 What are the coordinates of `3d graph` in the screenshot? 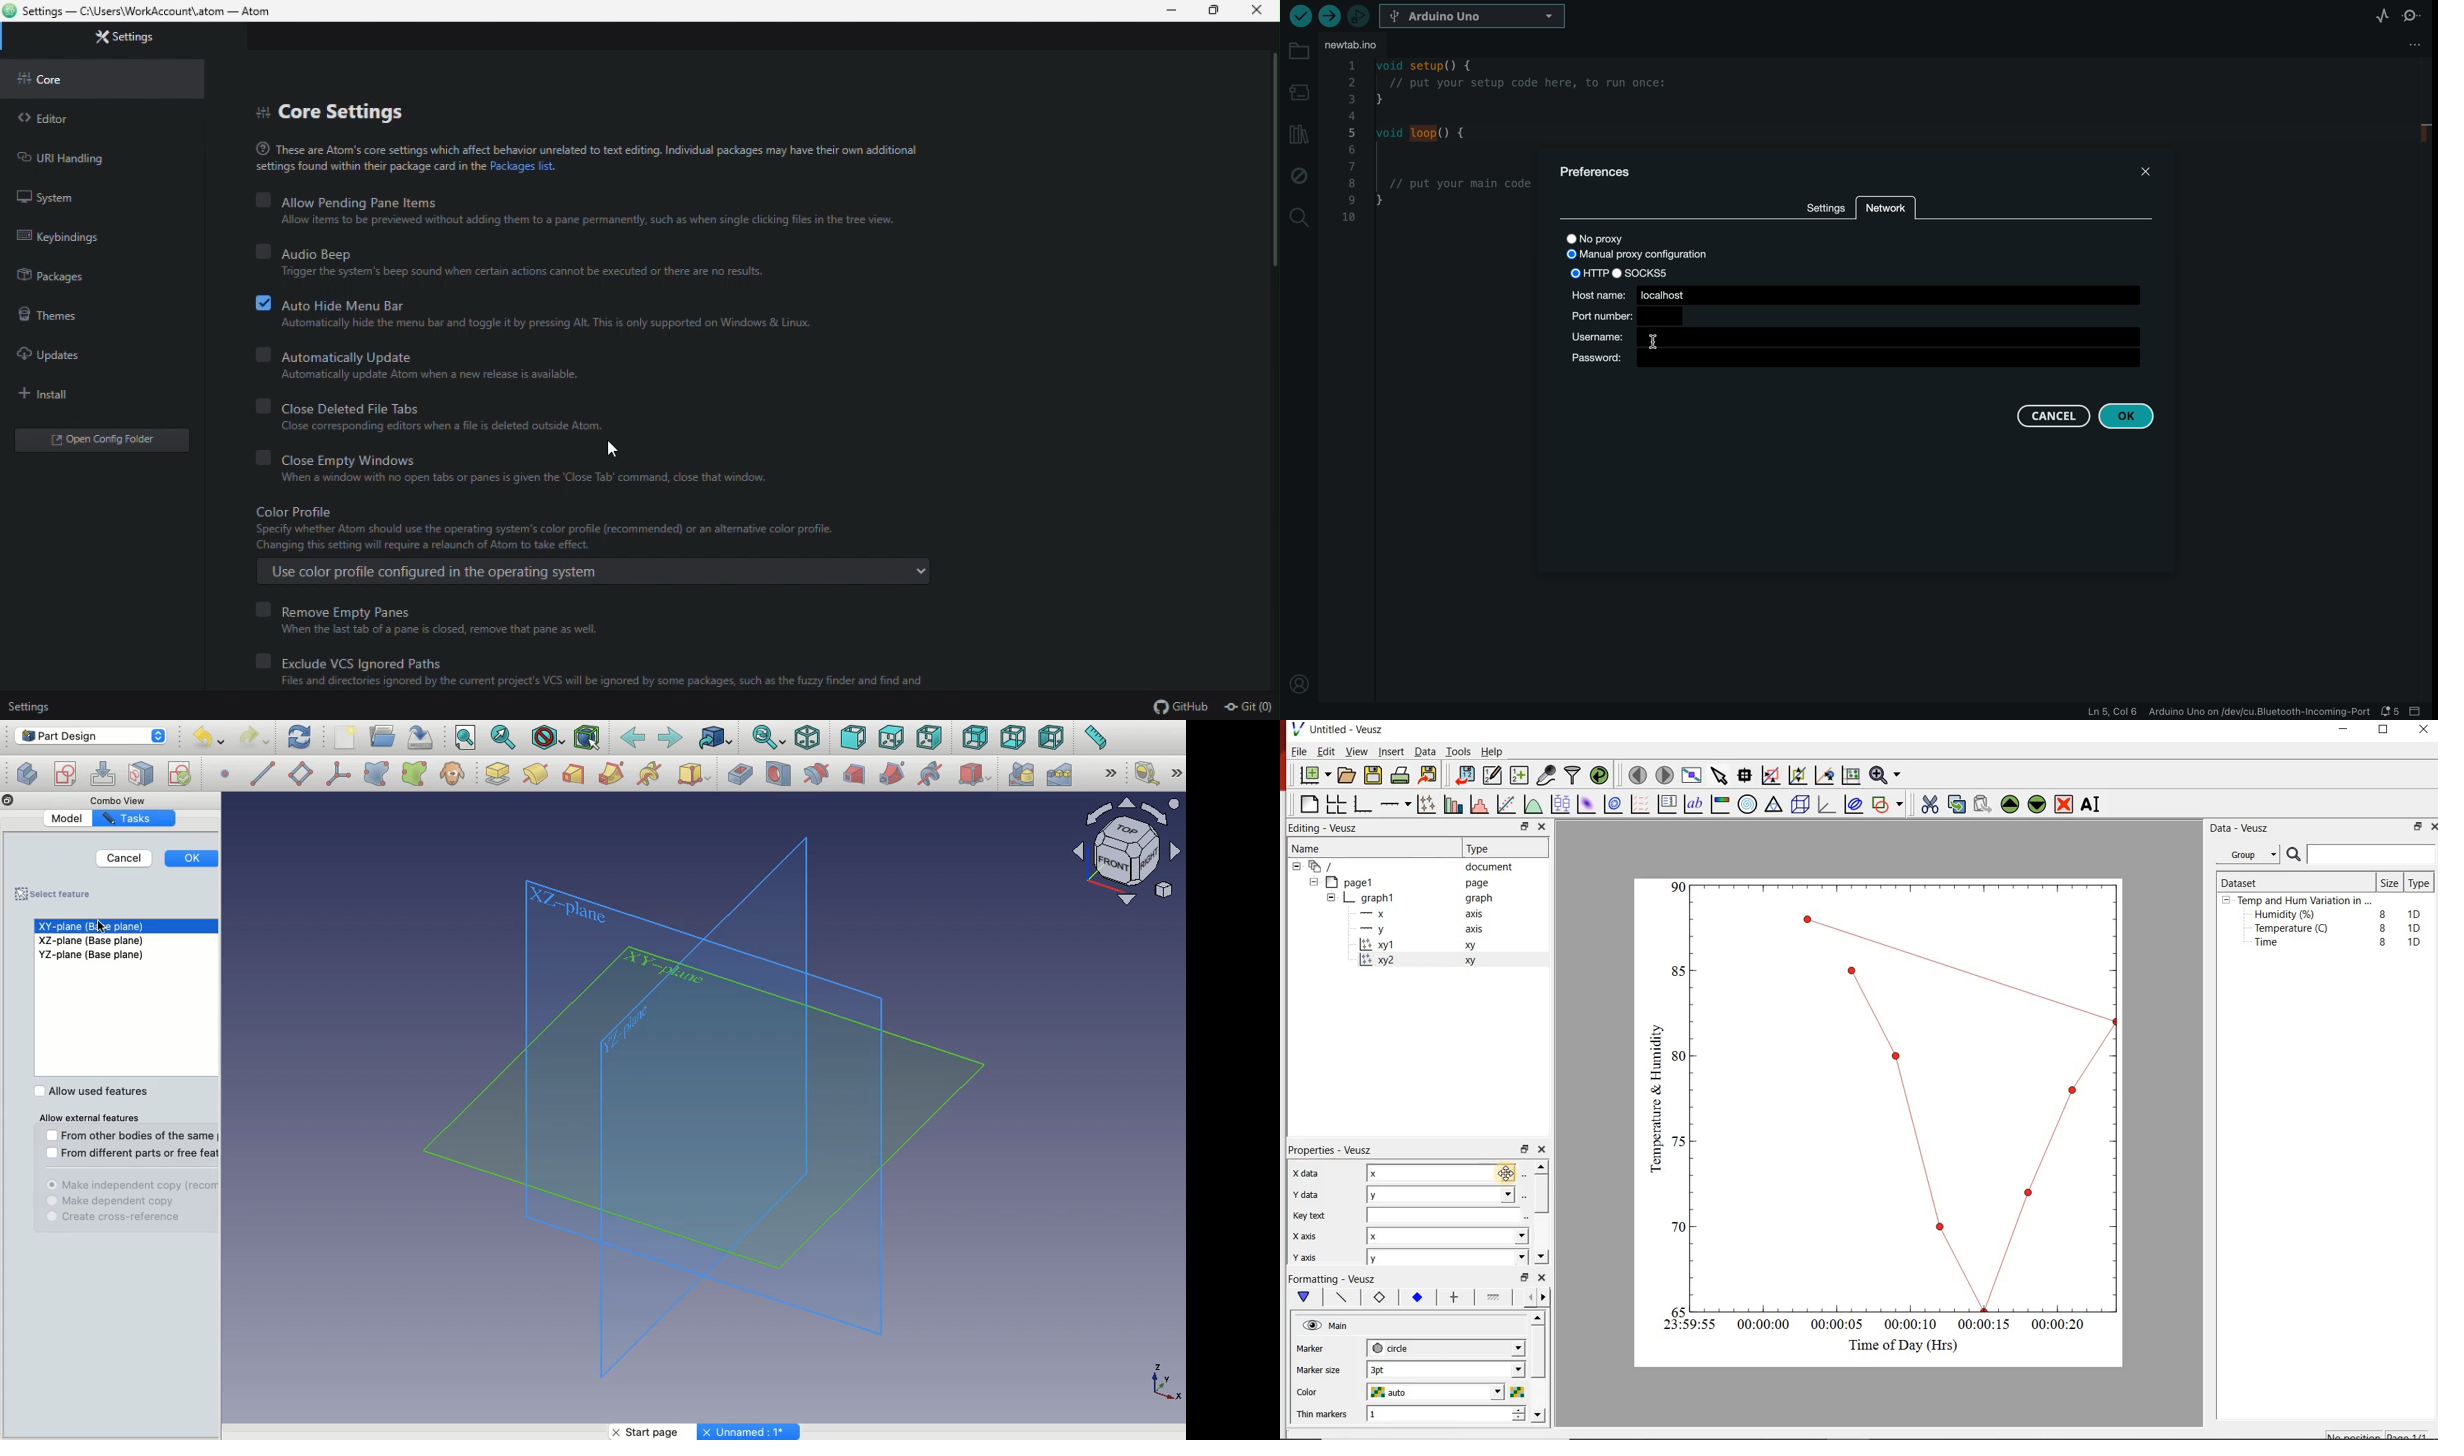 It's located at (1829, 806).